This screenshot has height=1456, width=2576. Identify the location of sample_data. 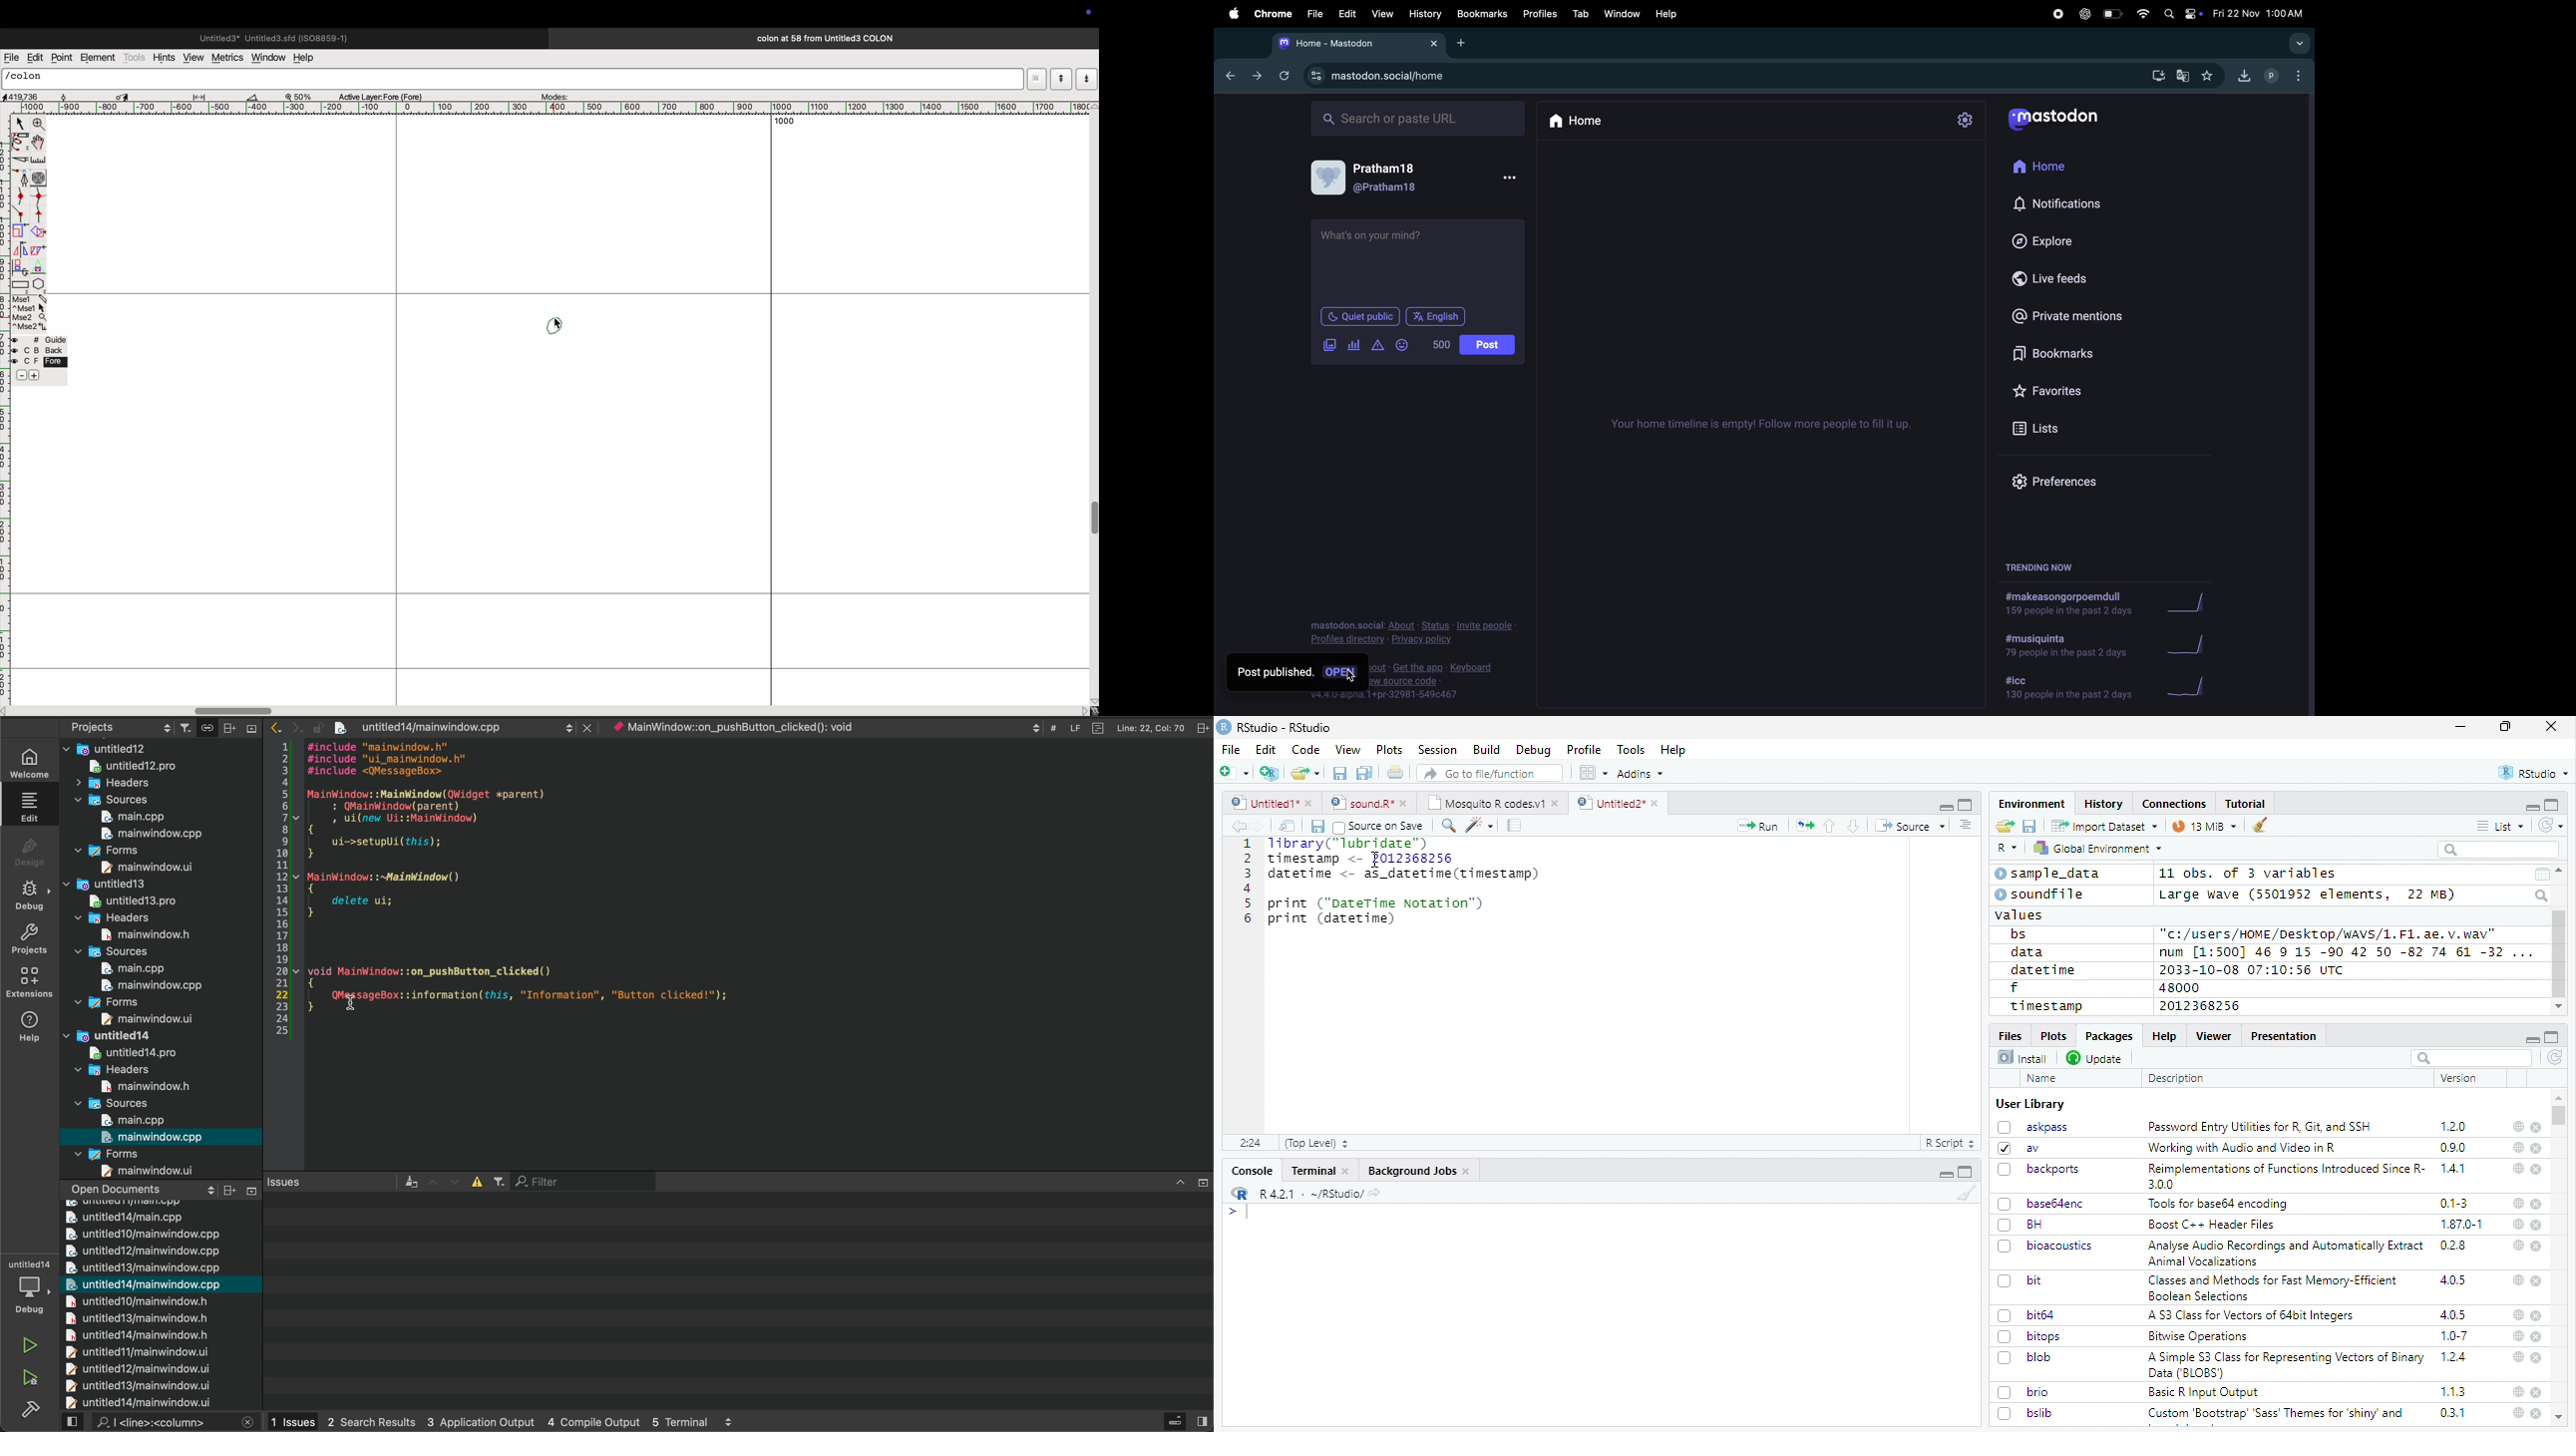
(2050, 874).